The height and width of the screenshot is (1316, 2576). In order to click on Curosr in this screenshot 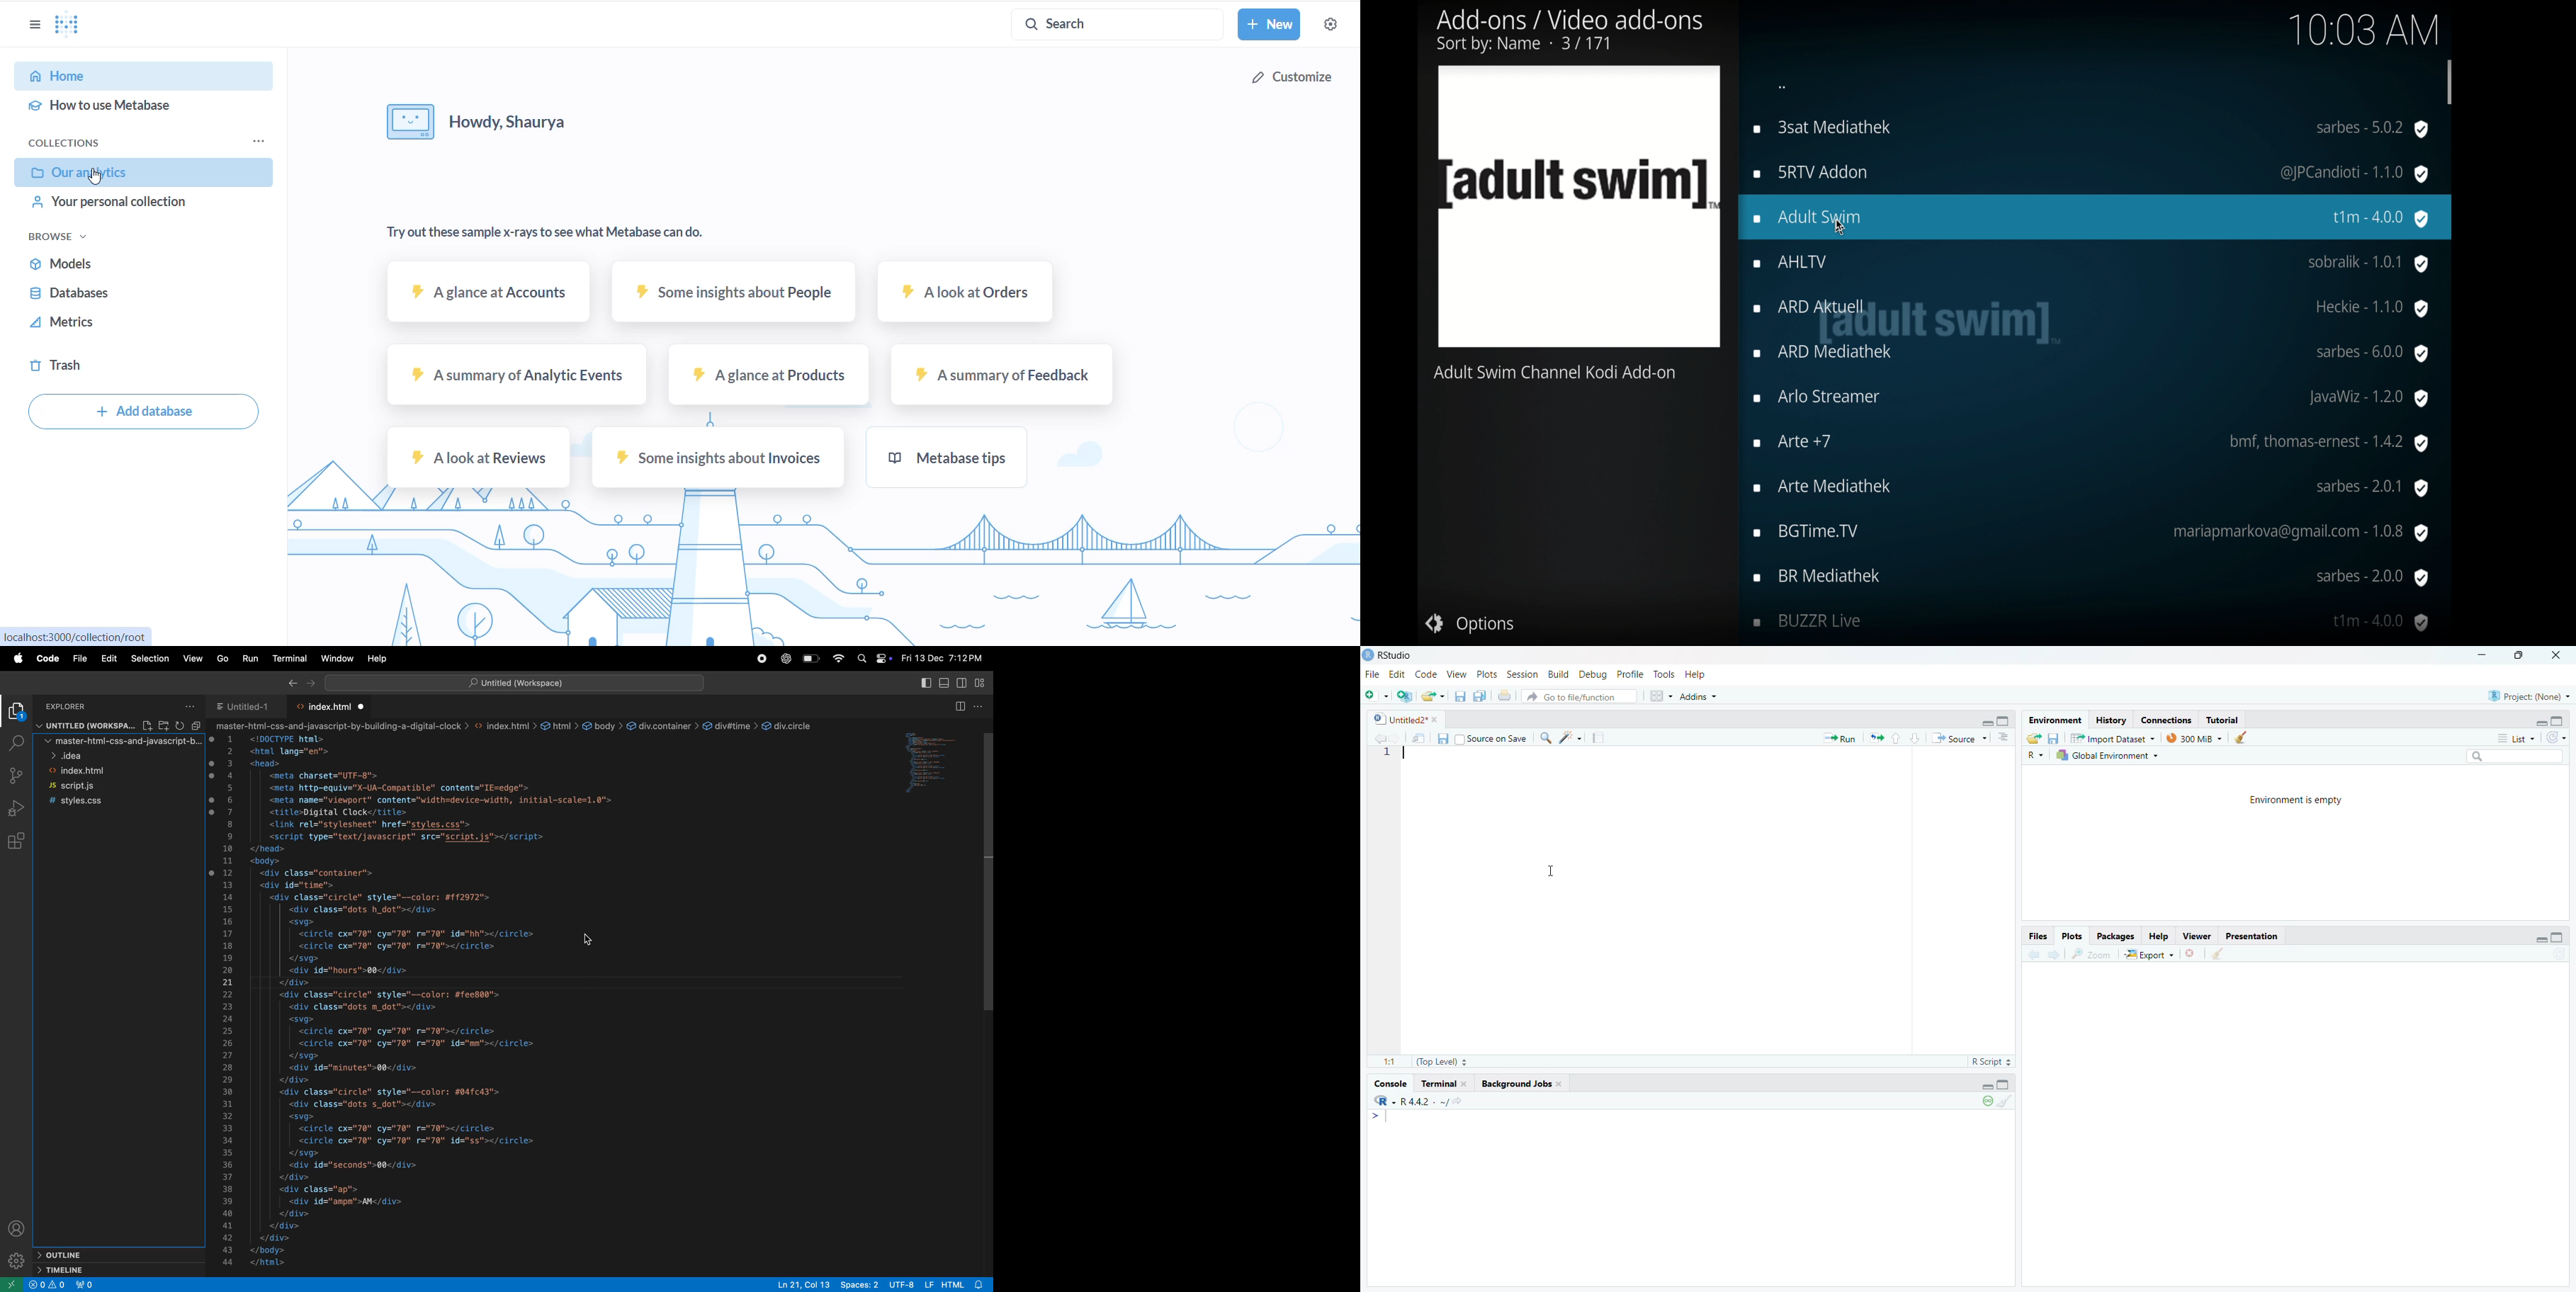, I will do `click(1842, 227)`.